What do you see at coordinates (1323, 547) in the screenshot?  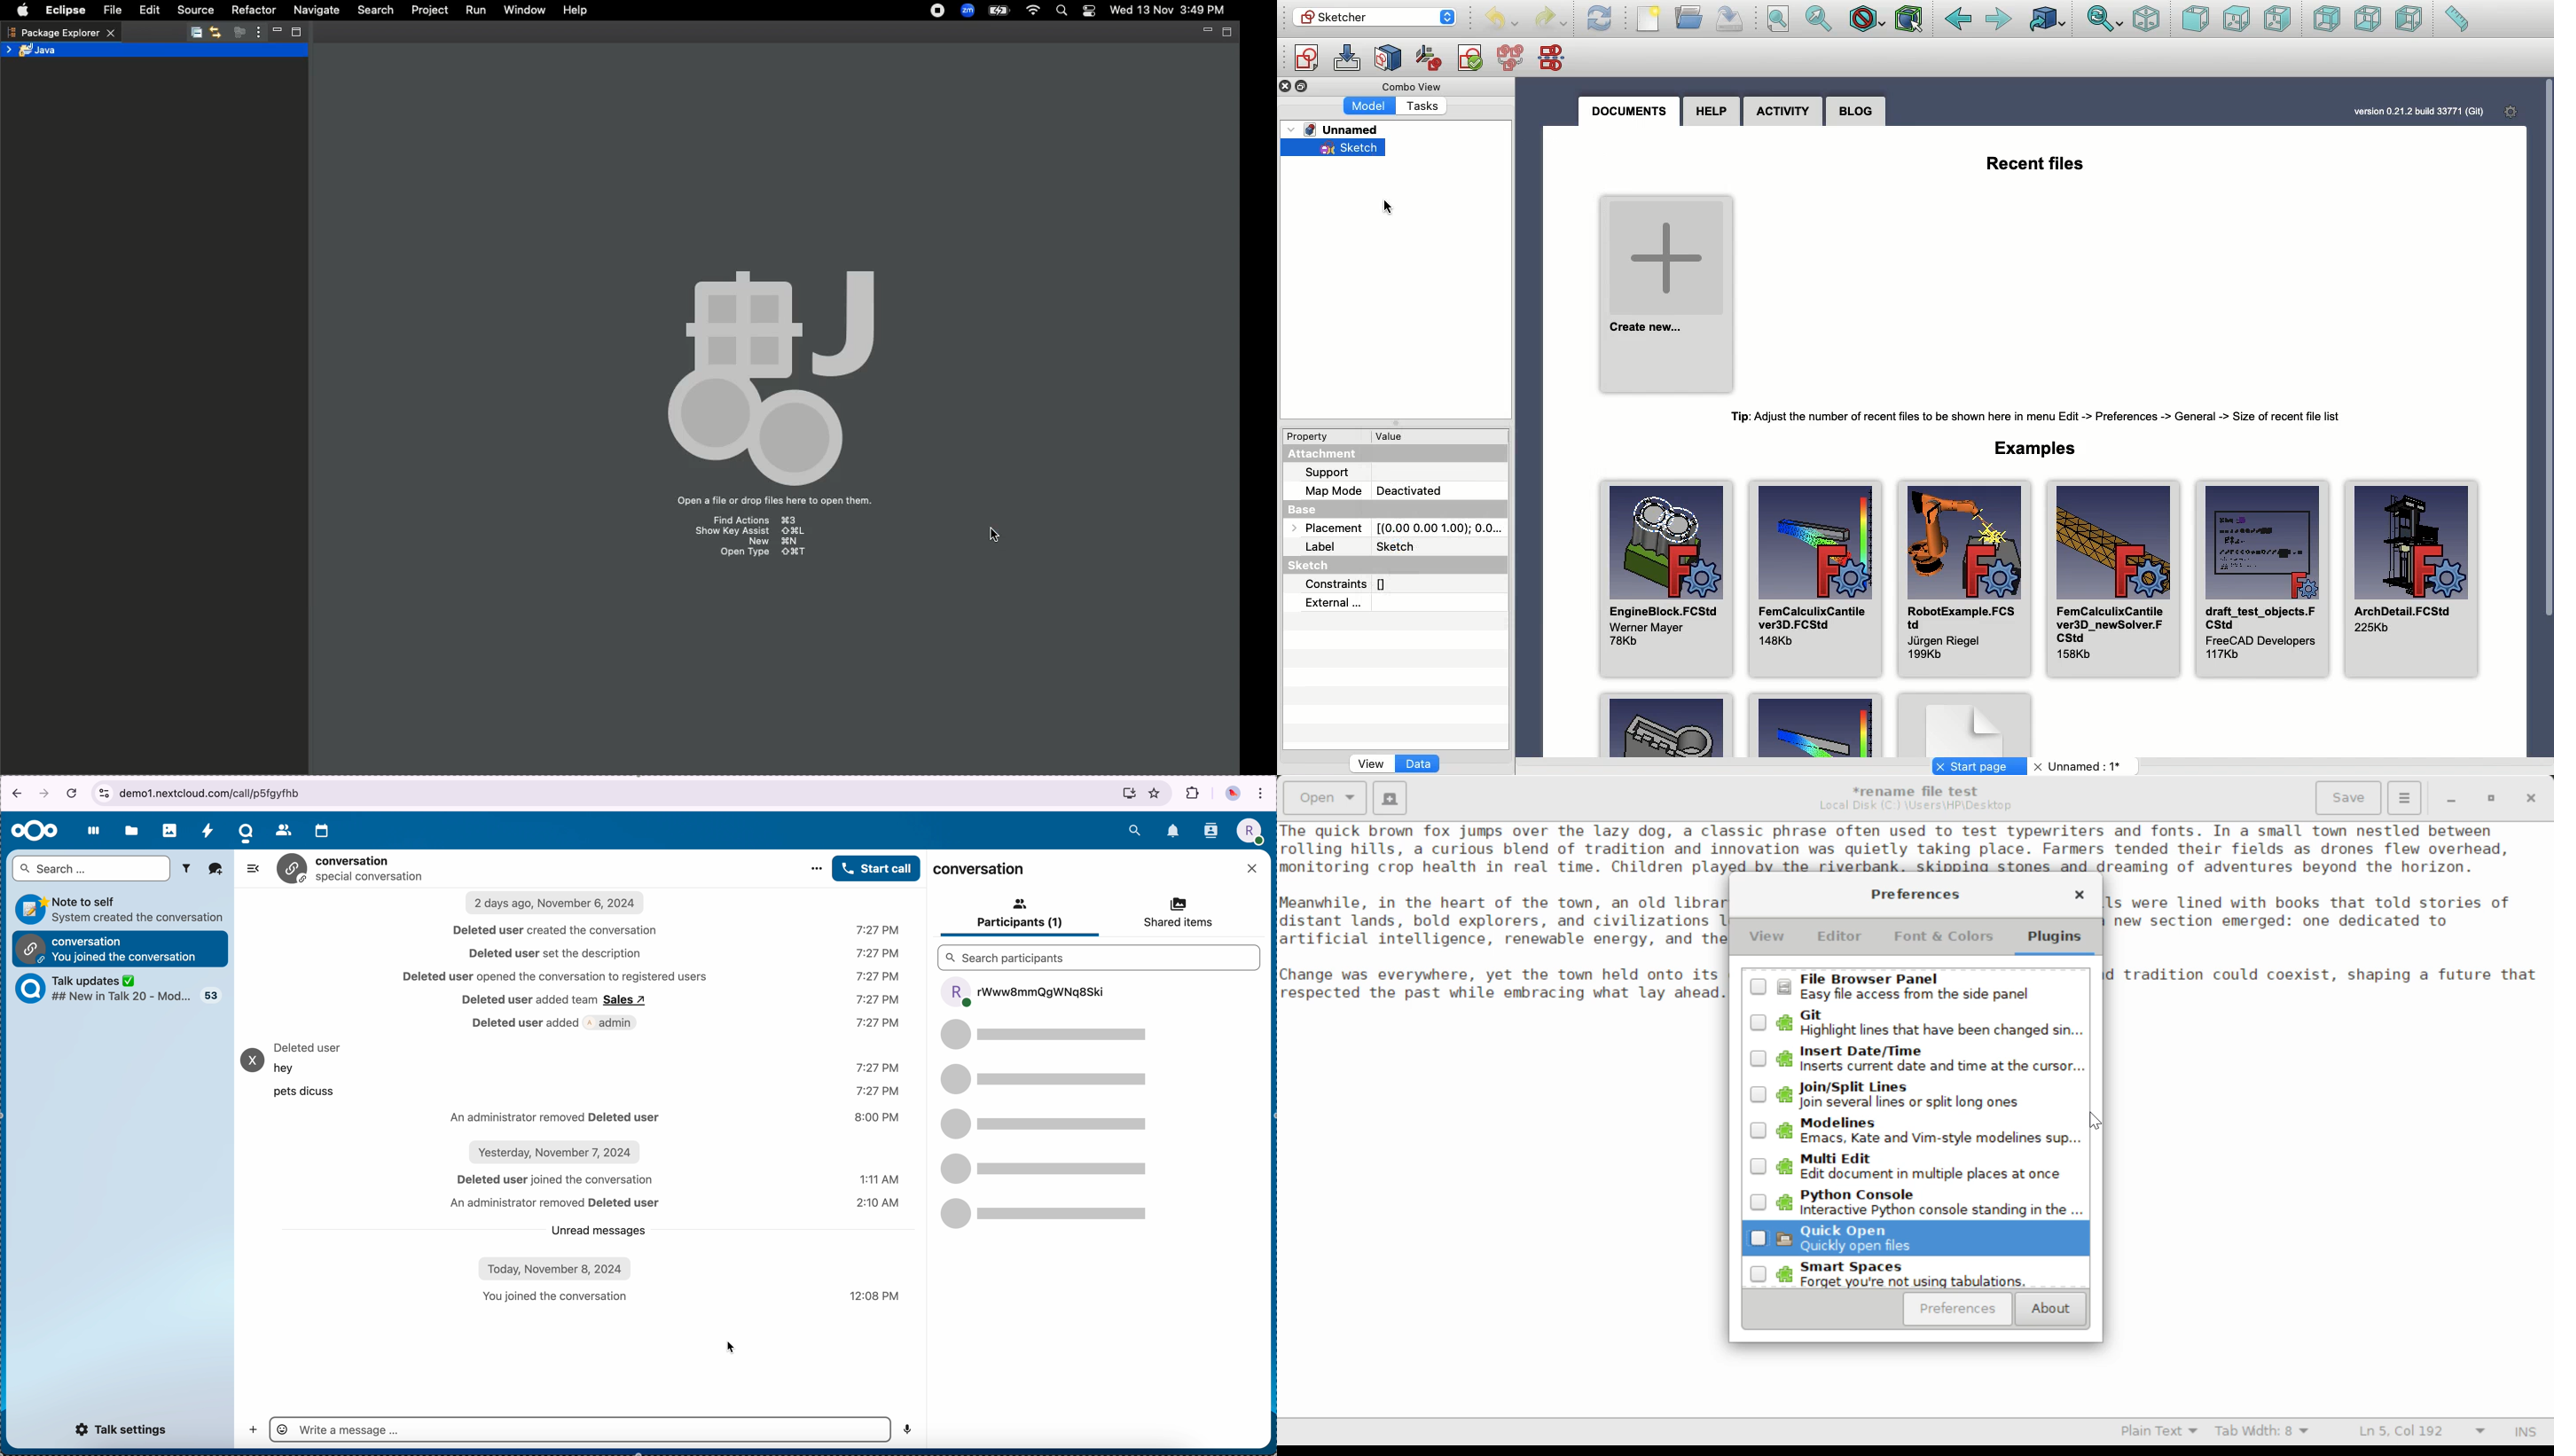 I see `Label` at bounding box center [1323, 547].